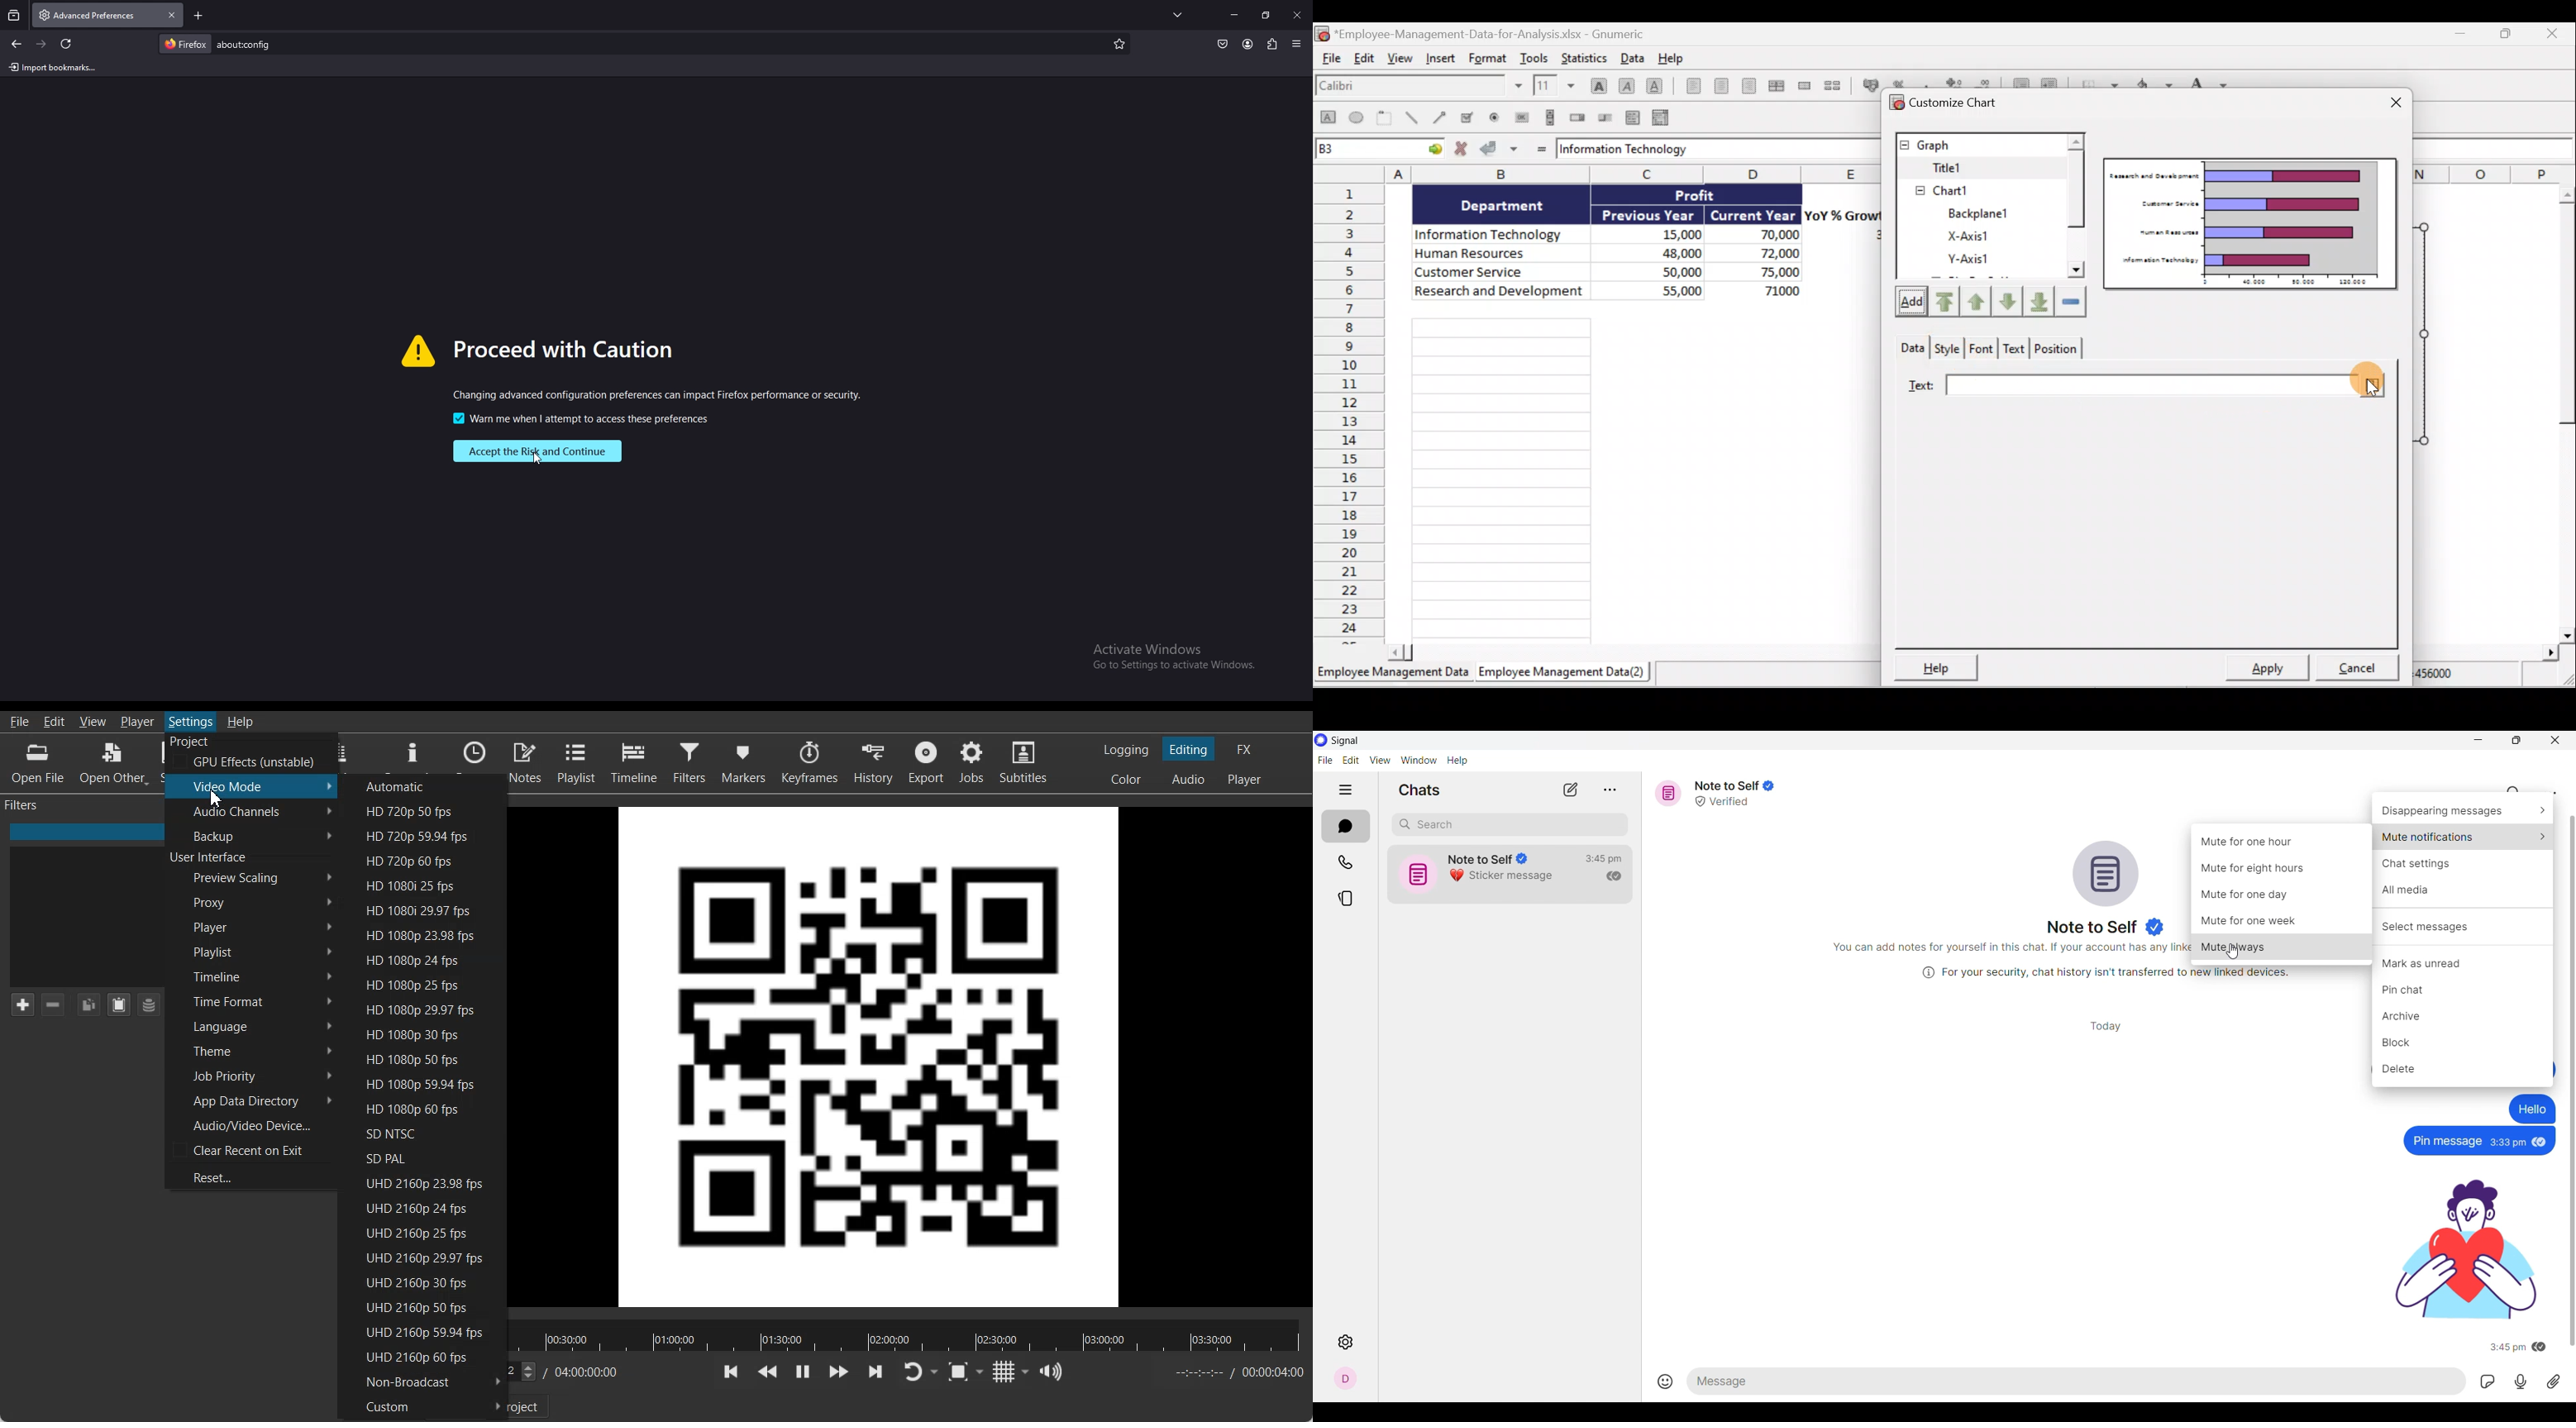 The image size is (2576, 1428). What do you see at coordinates (1392, 671) in the screenshot?
I see `Employee Management Data` at bounding box center [1392, 671].